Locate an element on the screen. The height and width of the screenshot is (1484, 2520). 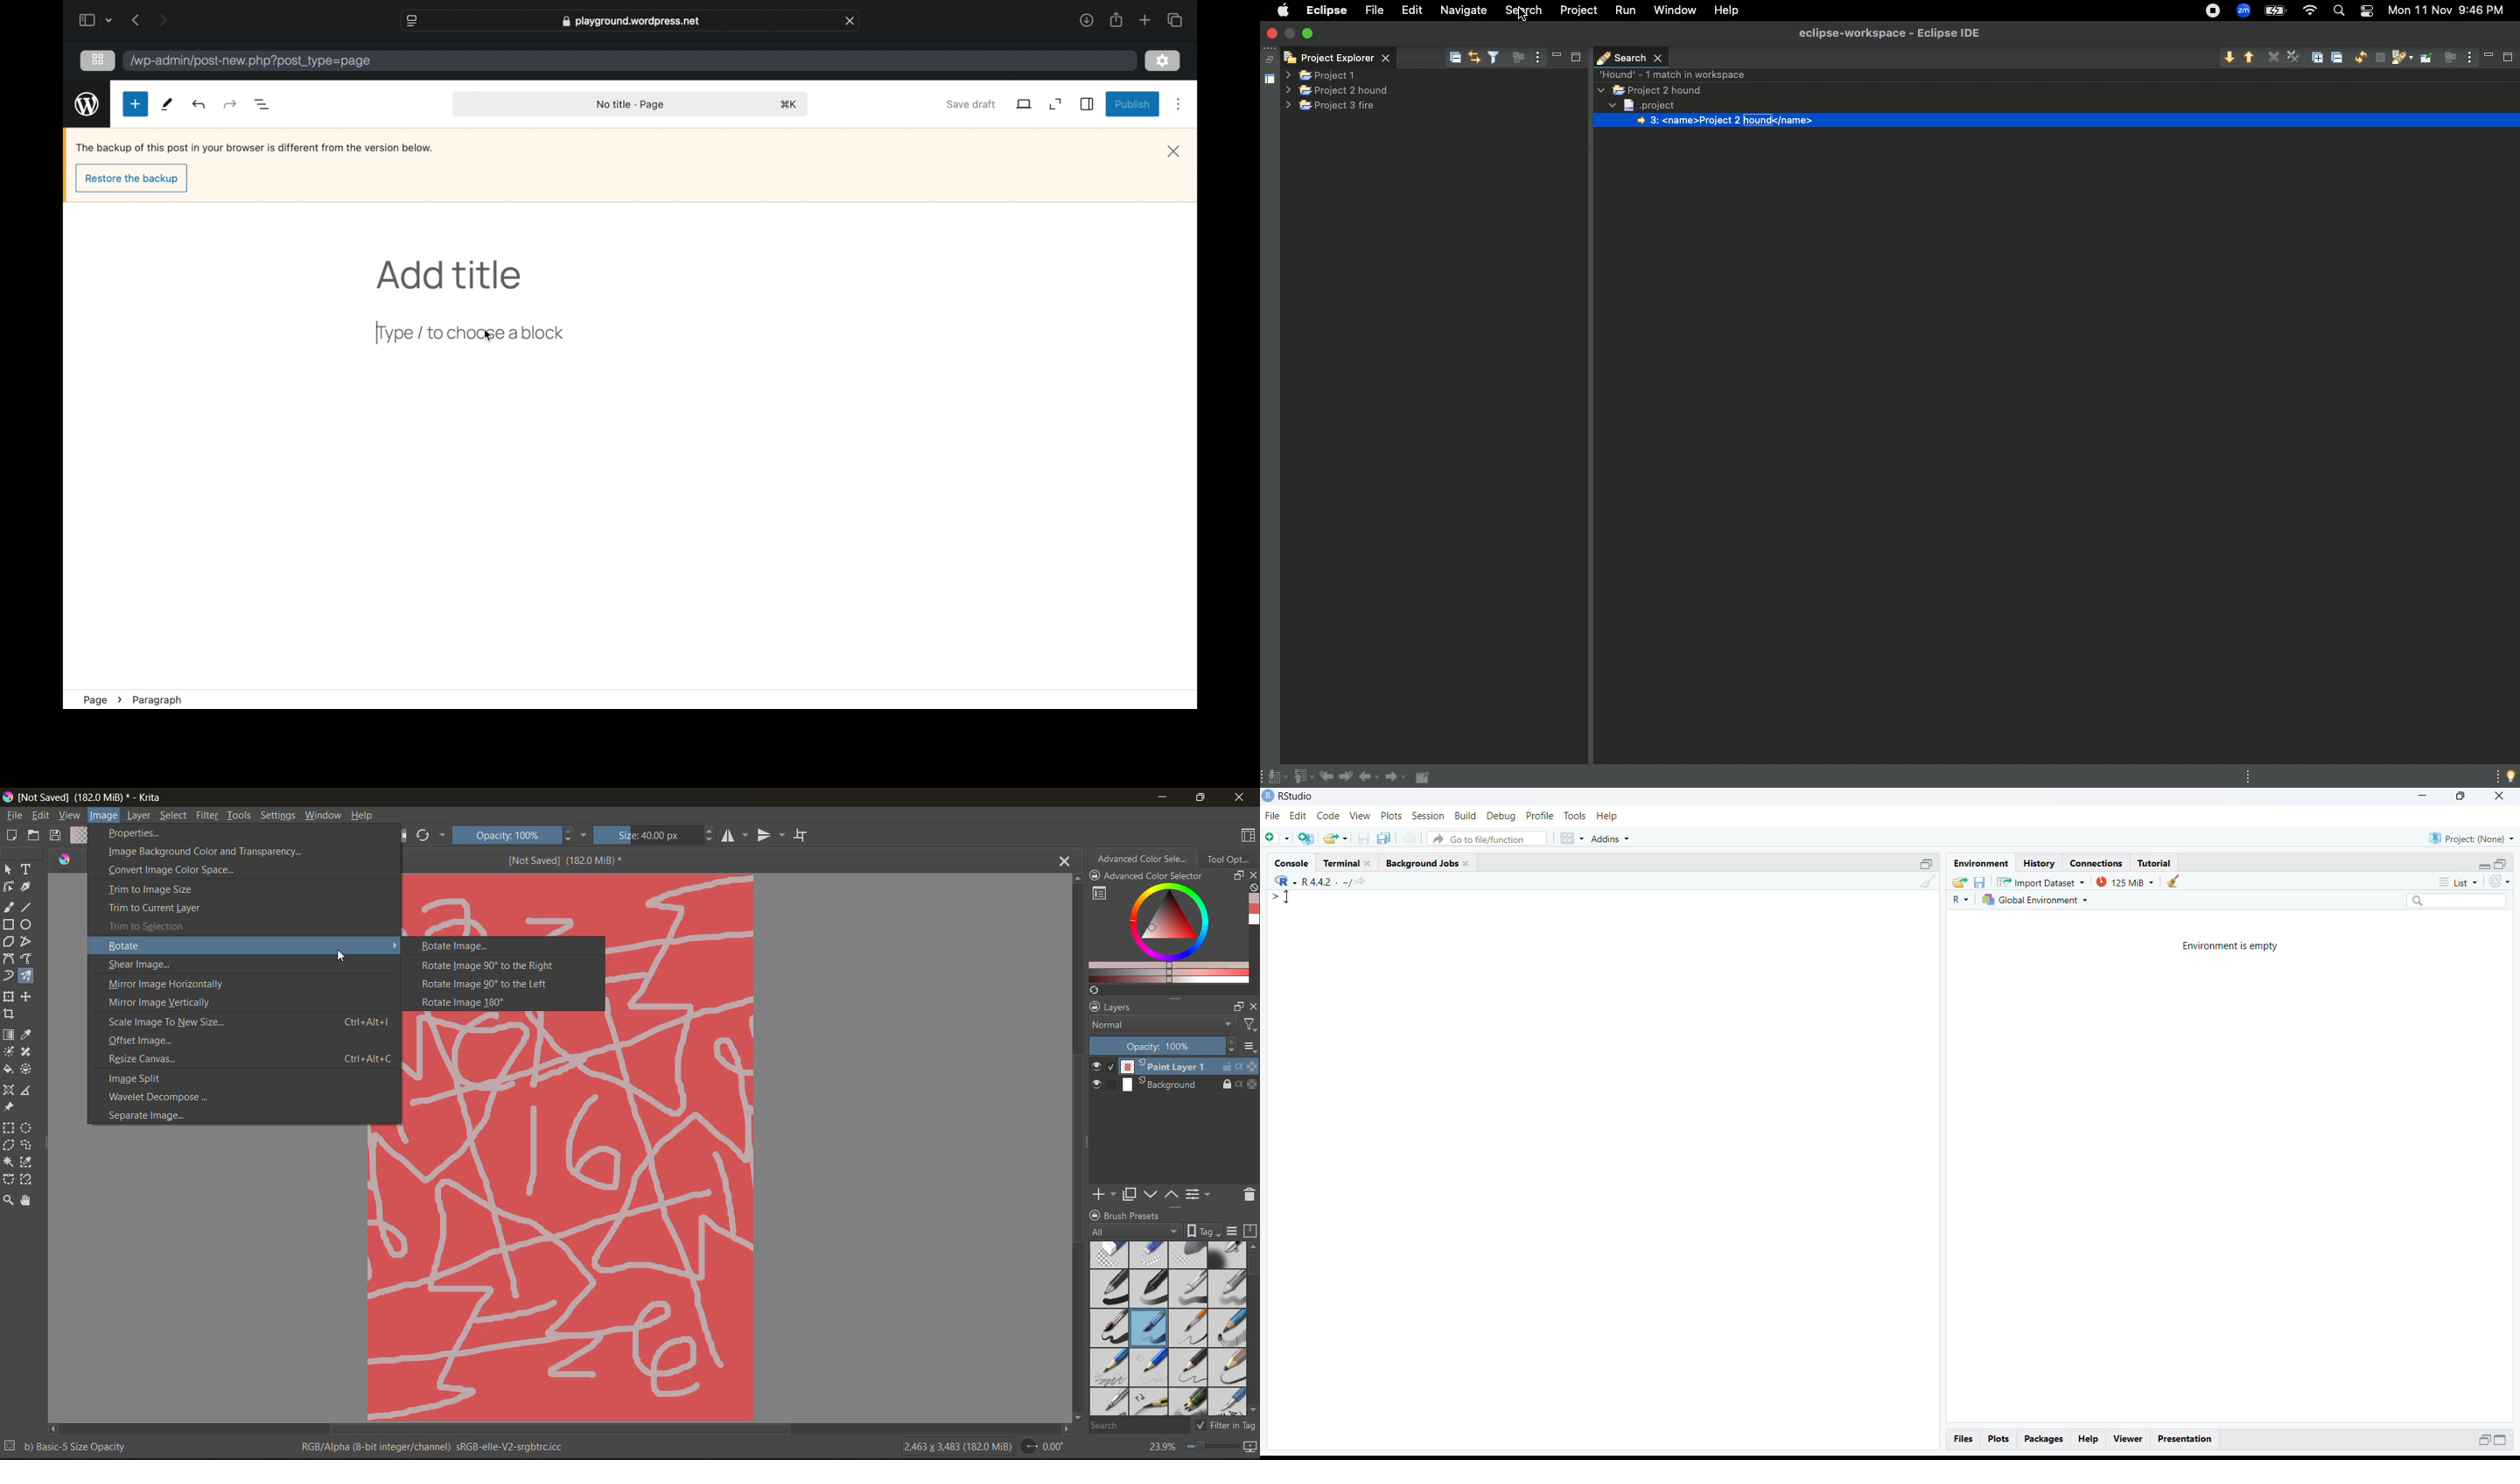
close is located at coordinates (2498, 798).